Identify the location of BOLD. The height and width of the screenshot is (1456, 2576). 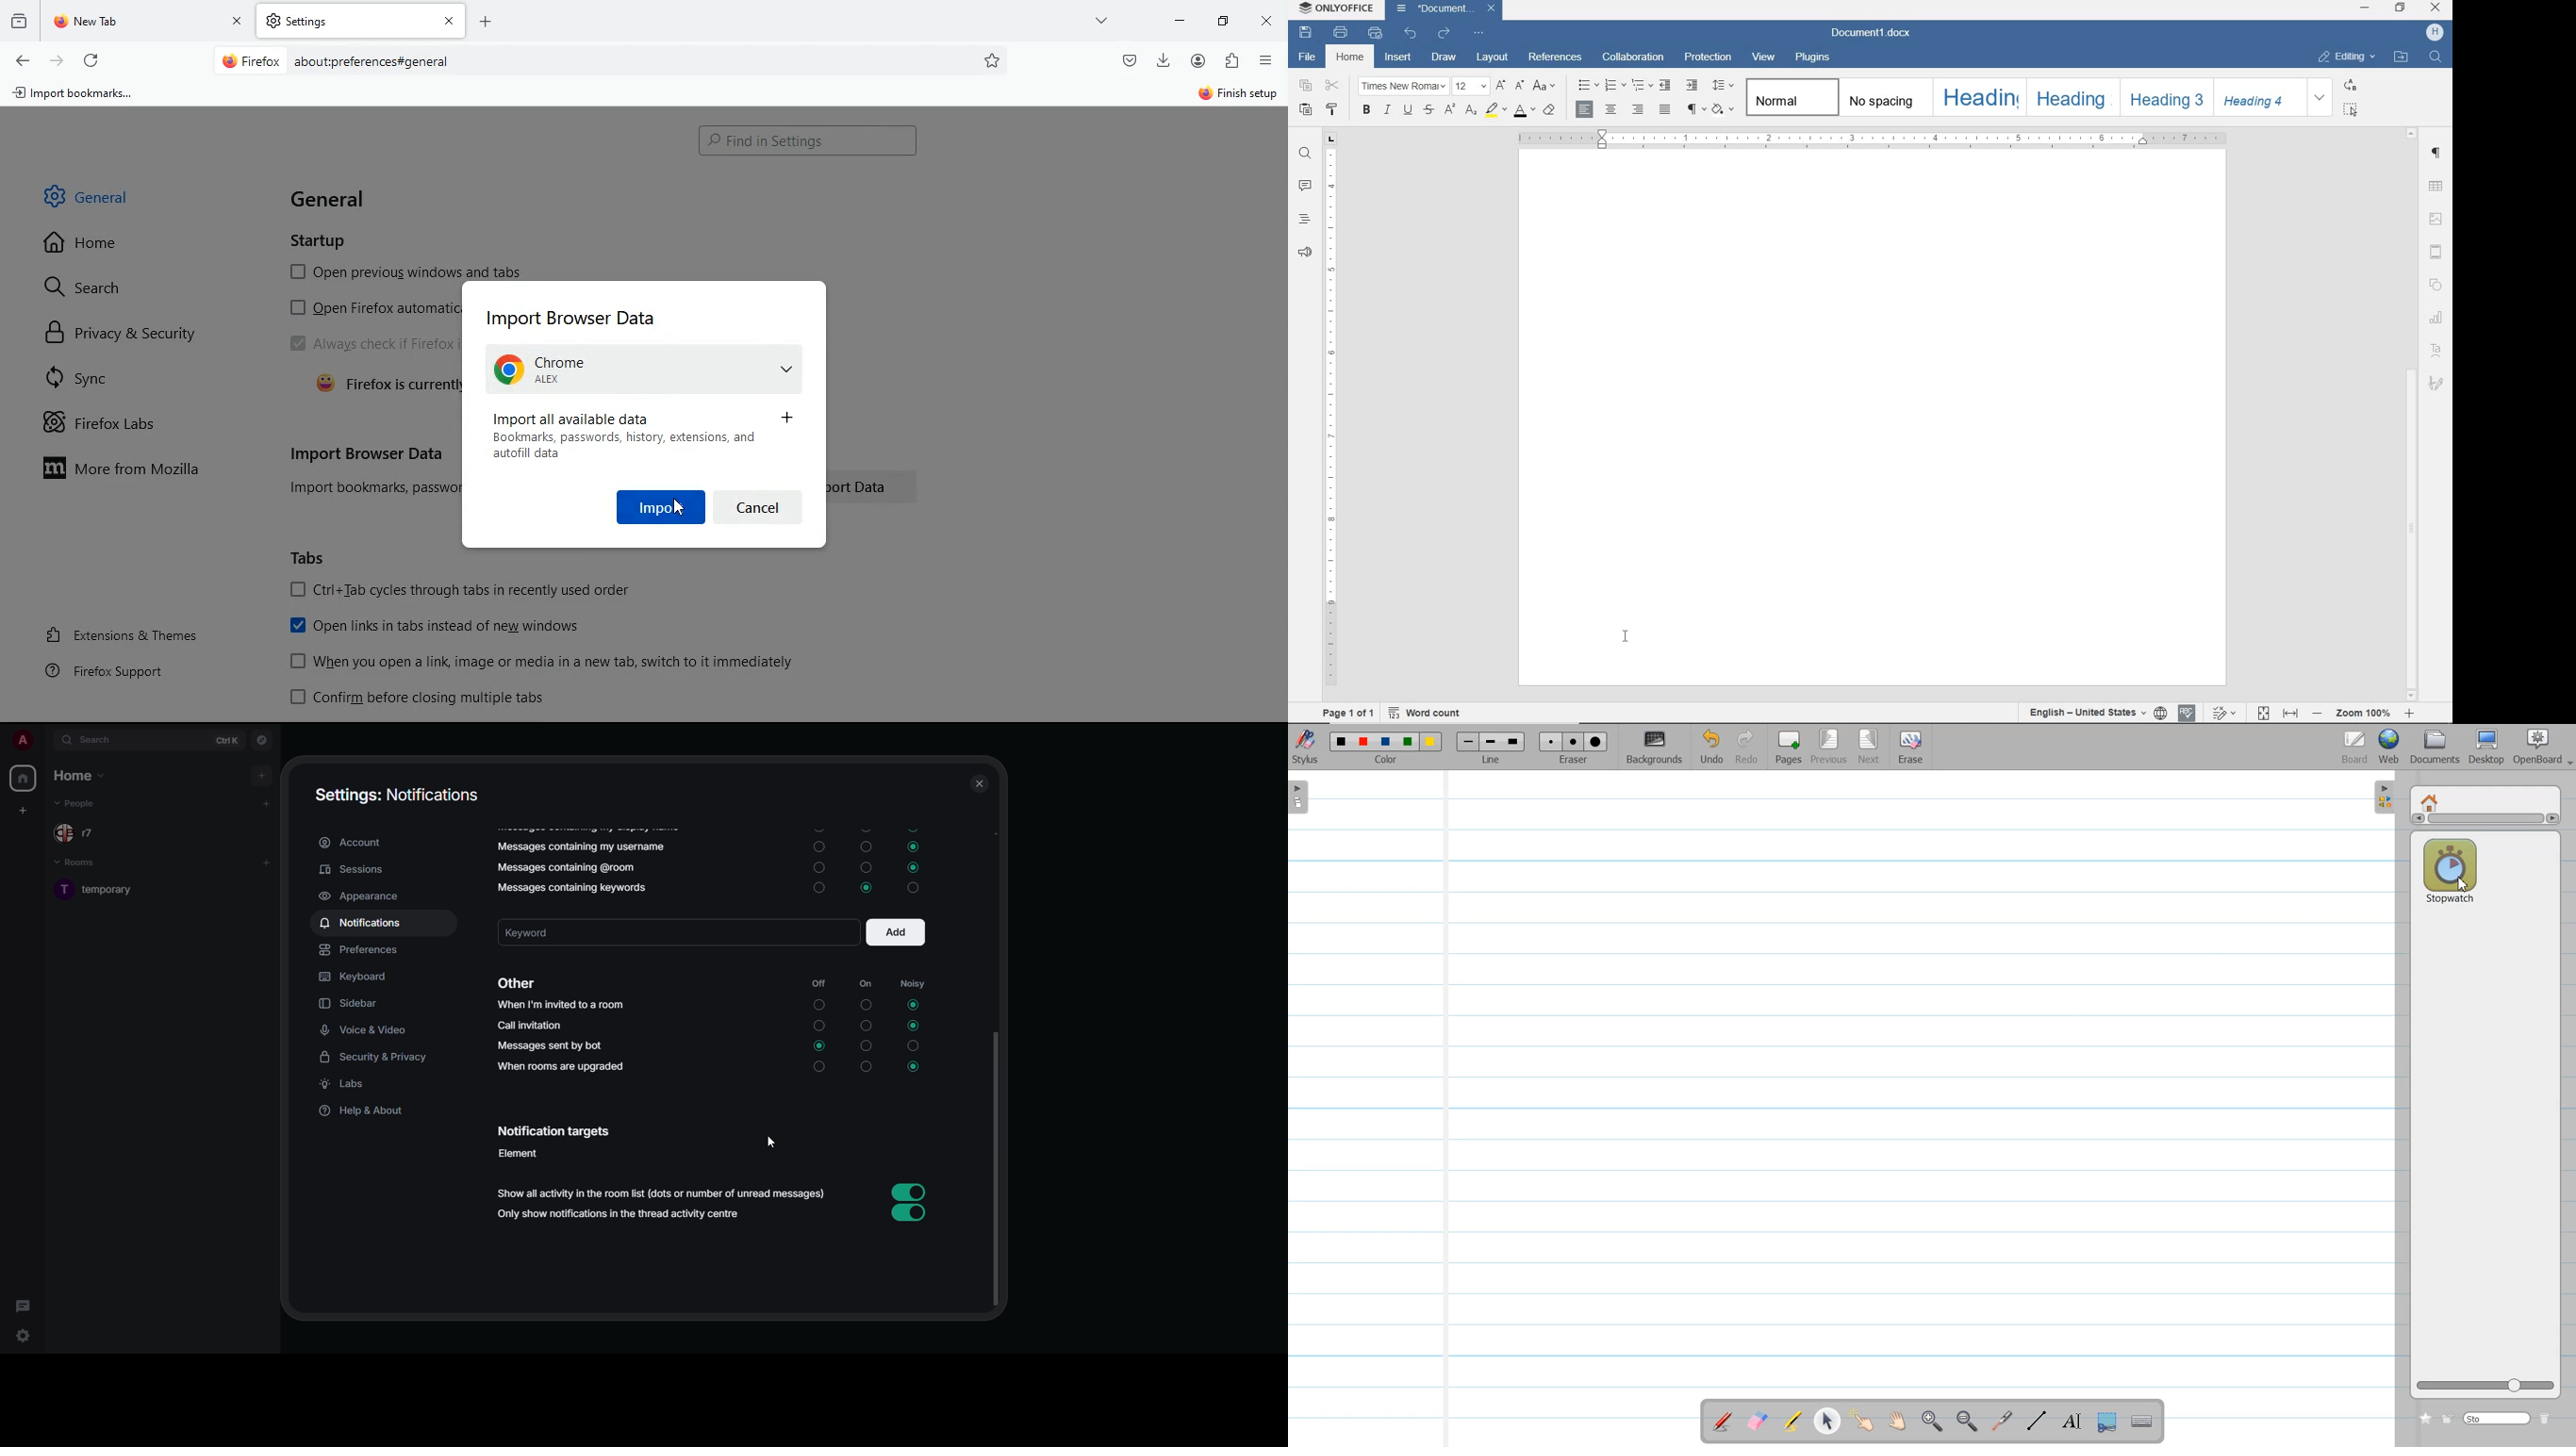
(1366, 110).